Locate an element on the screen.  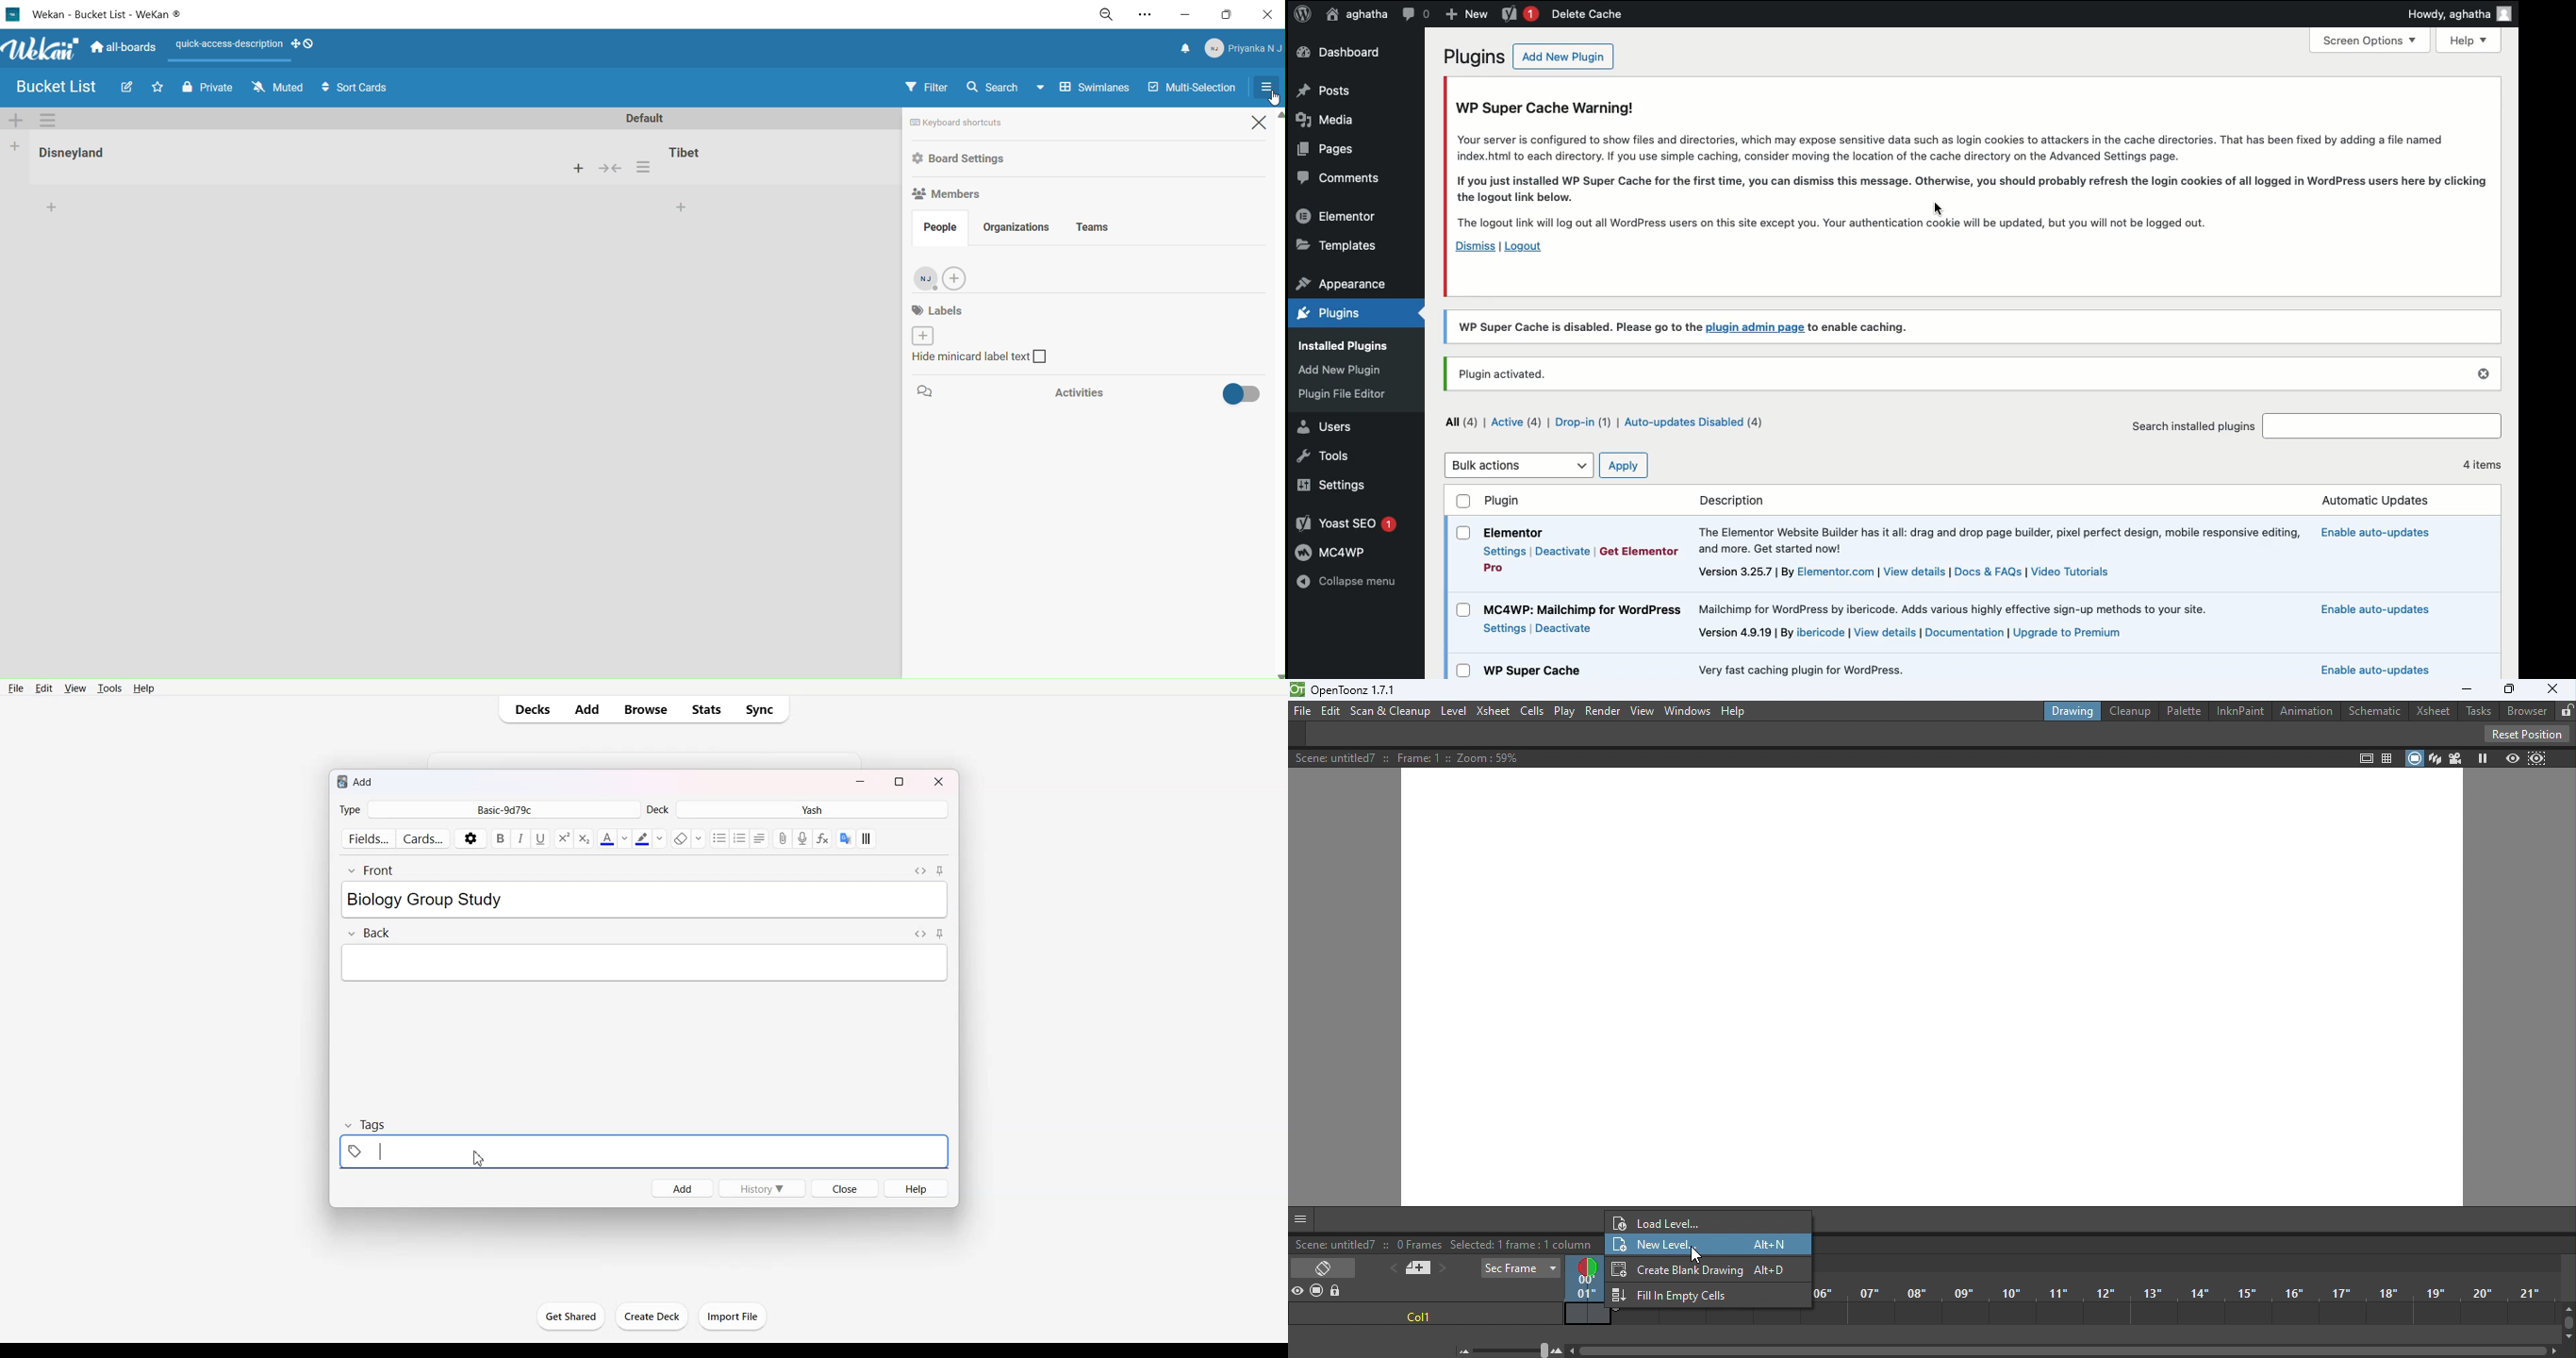
Dismiss is located at coordinates (1473, 247).